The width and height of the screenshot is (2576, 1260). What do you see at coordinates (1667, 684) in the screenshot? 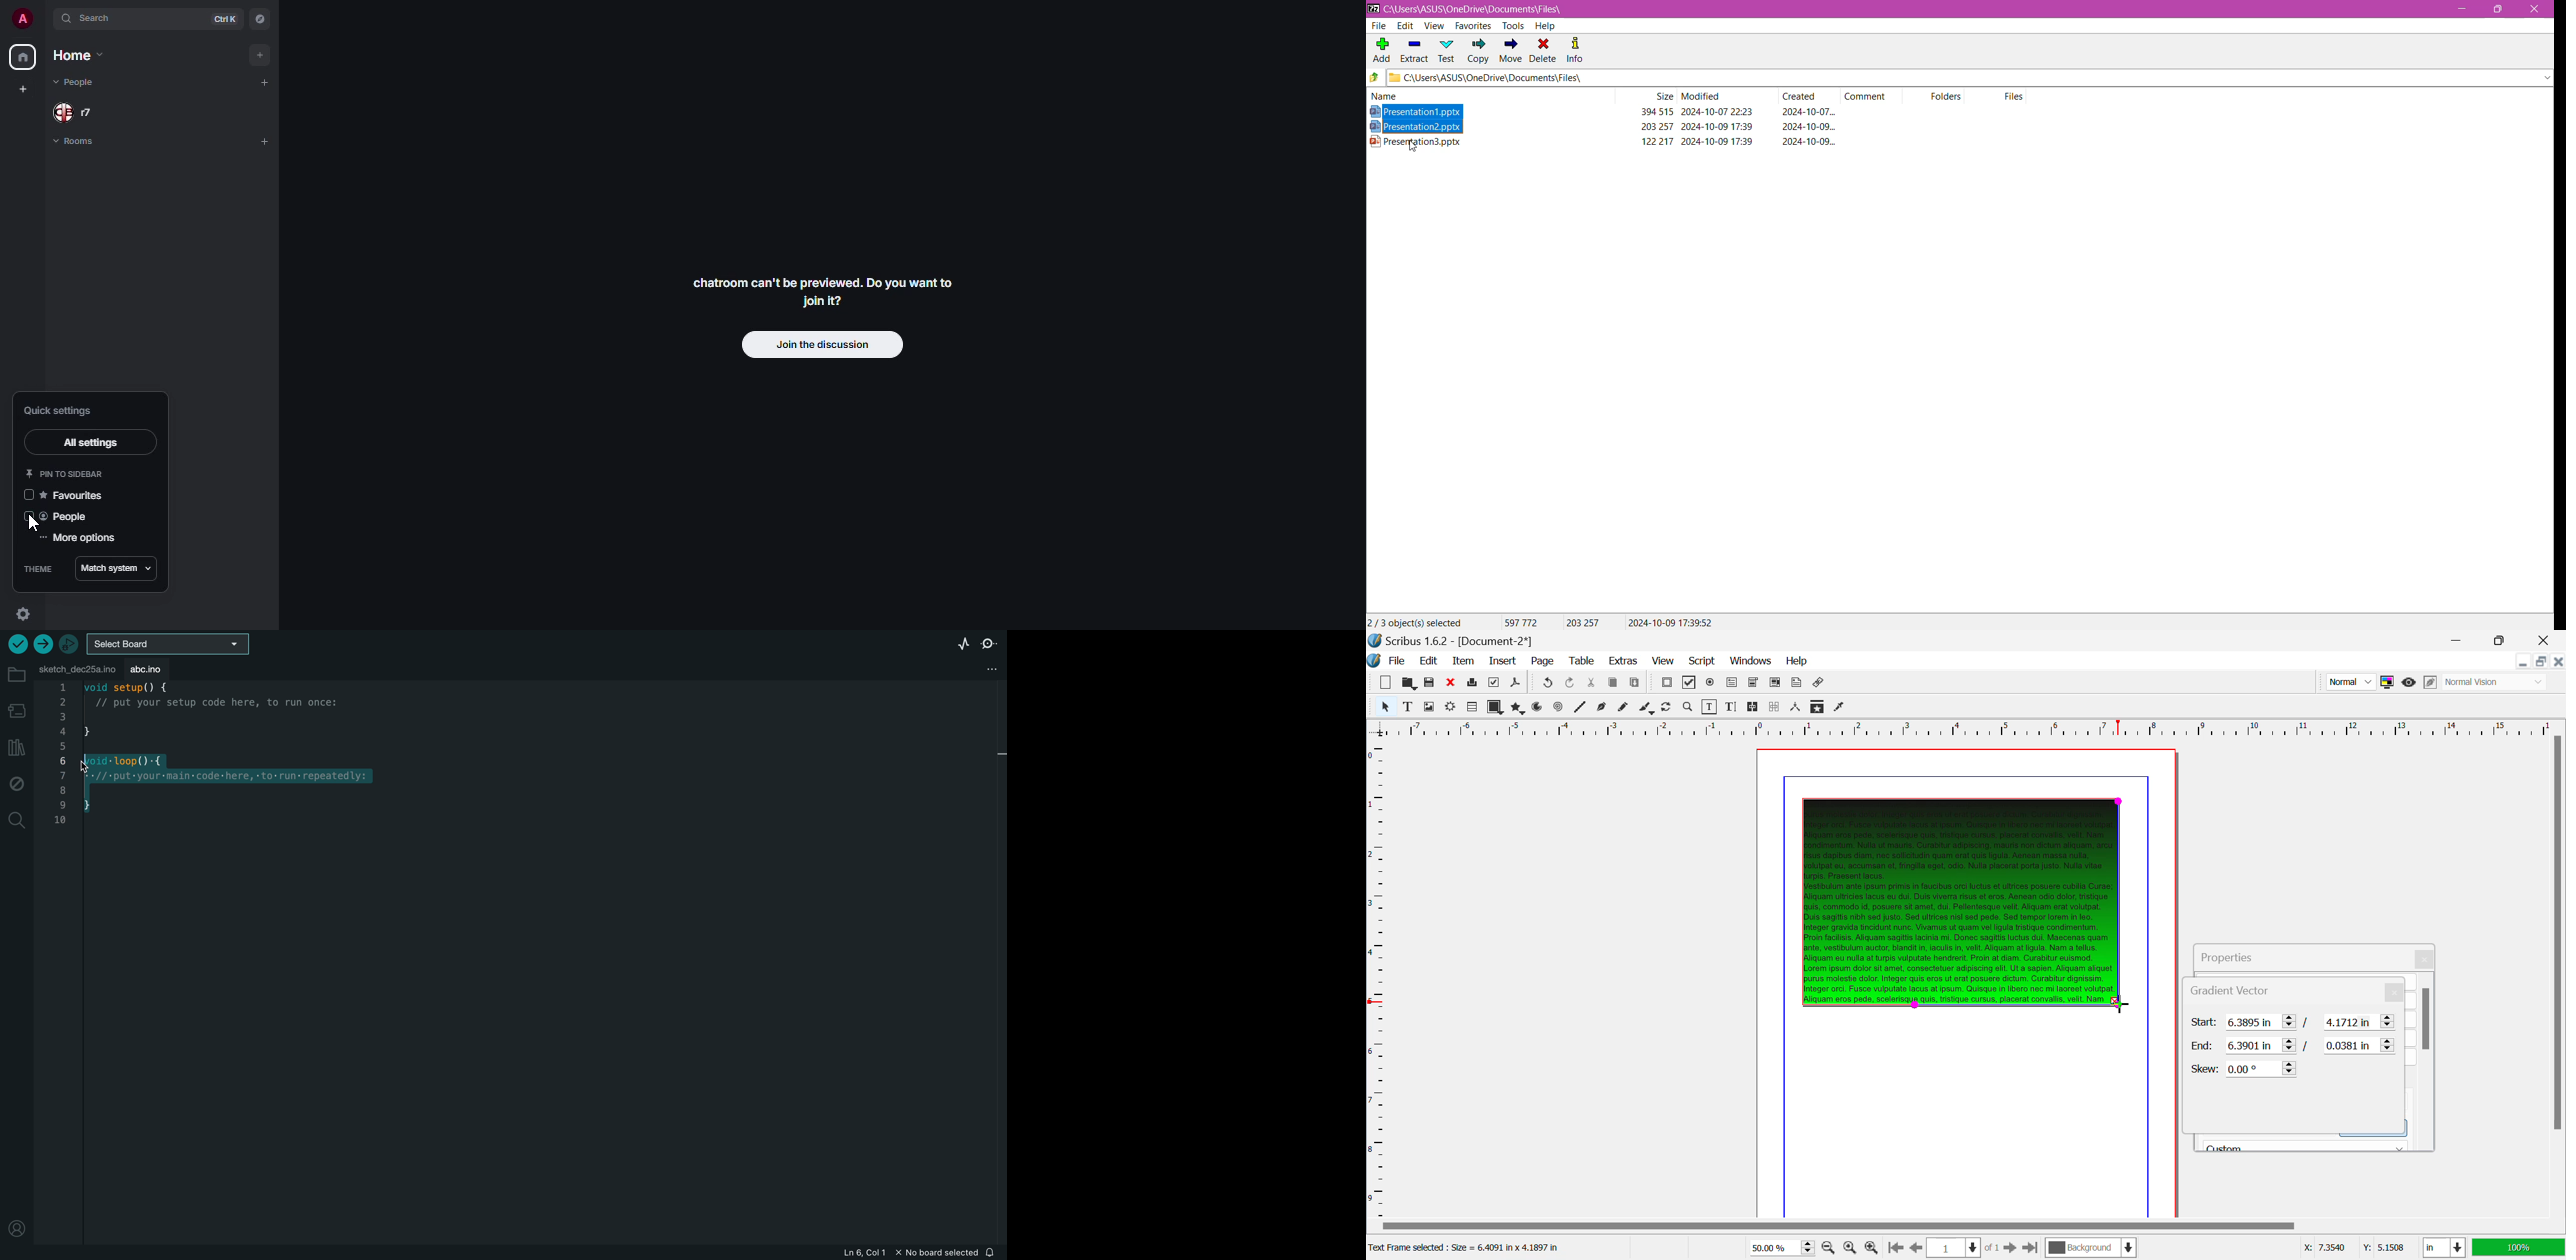
I see `Pdf Push Button` at bounding box center [1667, 684].